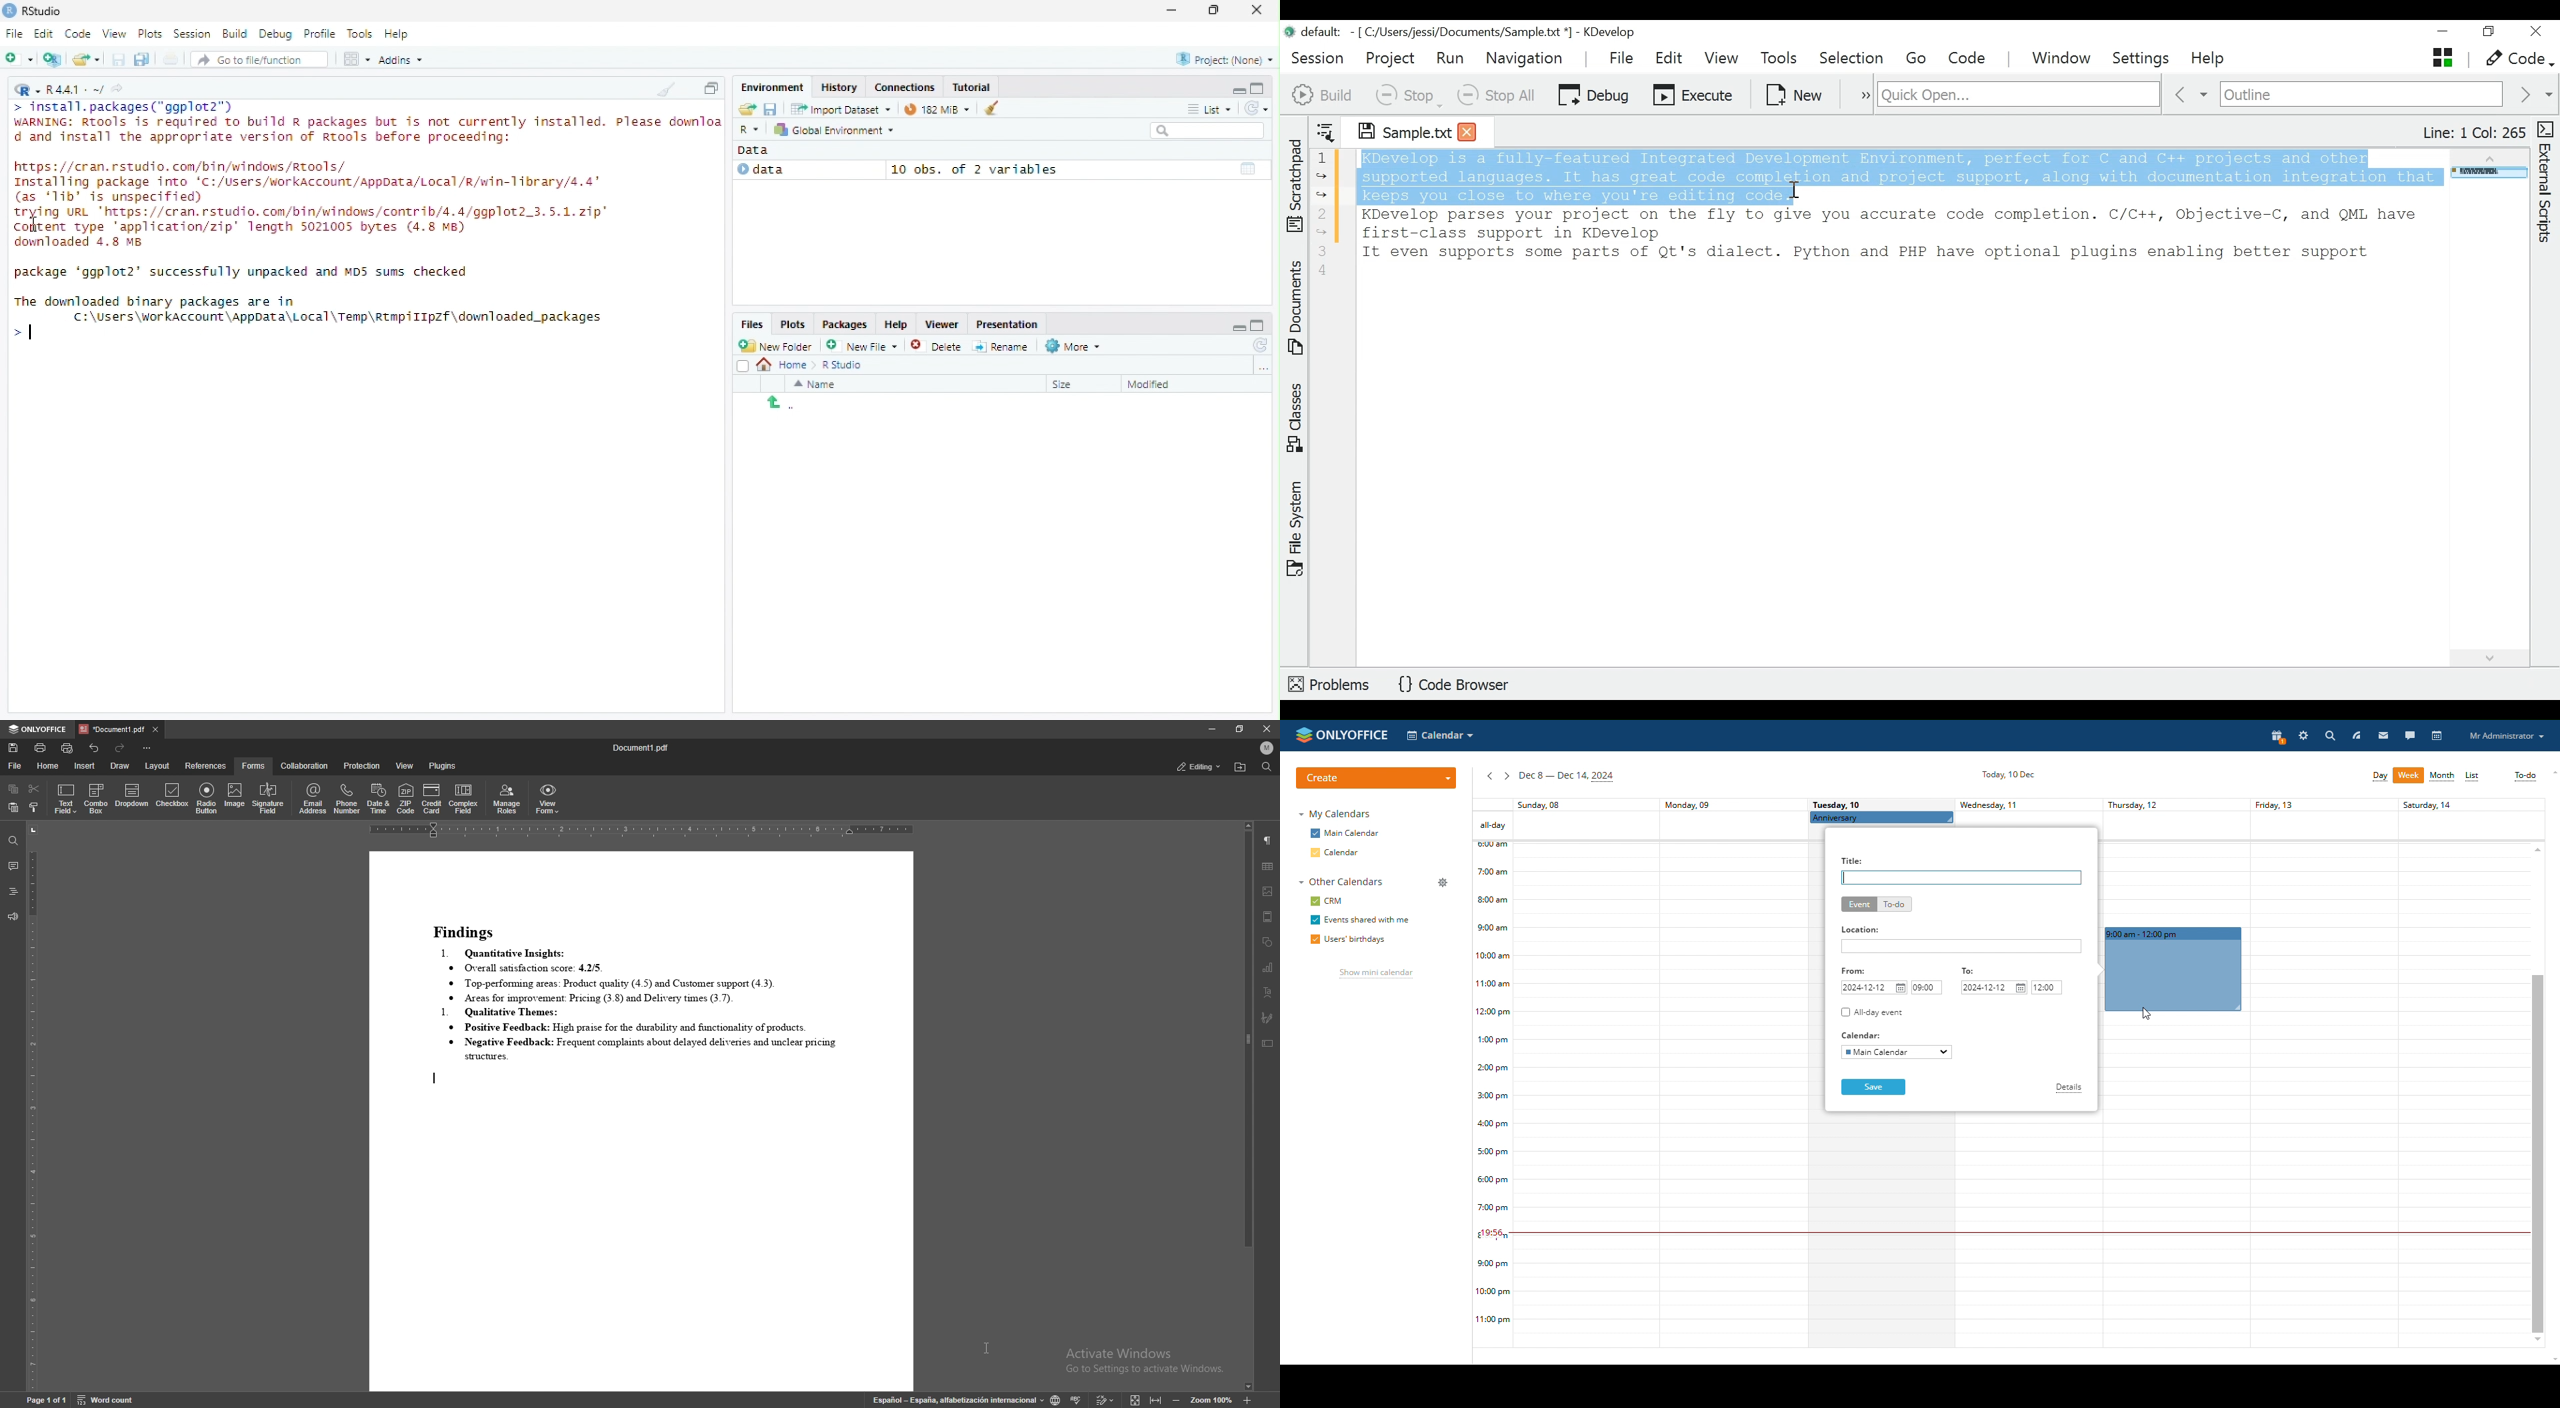 The height and width of the screenshot is (1428, 2576). What do you see at coordinates (1256, 107) in the screenshot?
I see `Refresh the list of objects` at bounding box center [1256, 107].